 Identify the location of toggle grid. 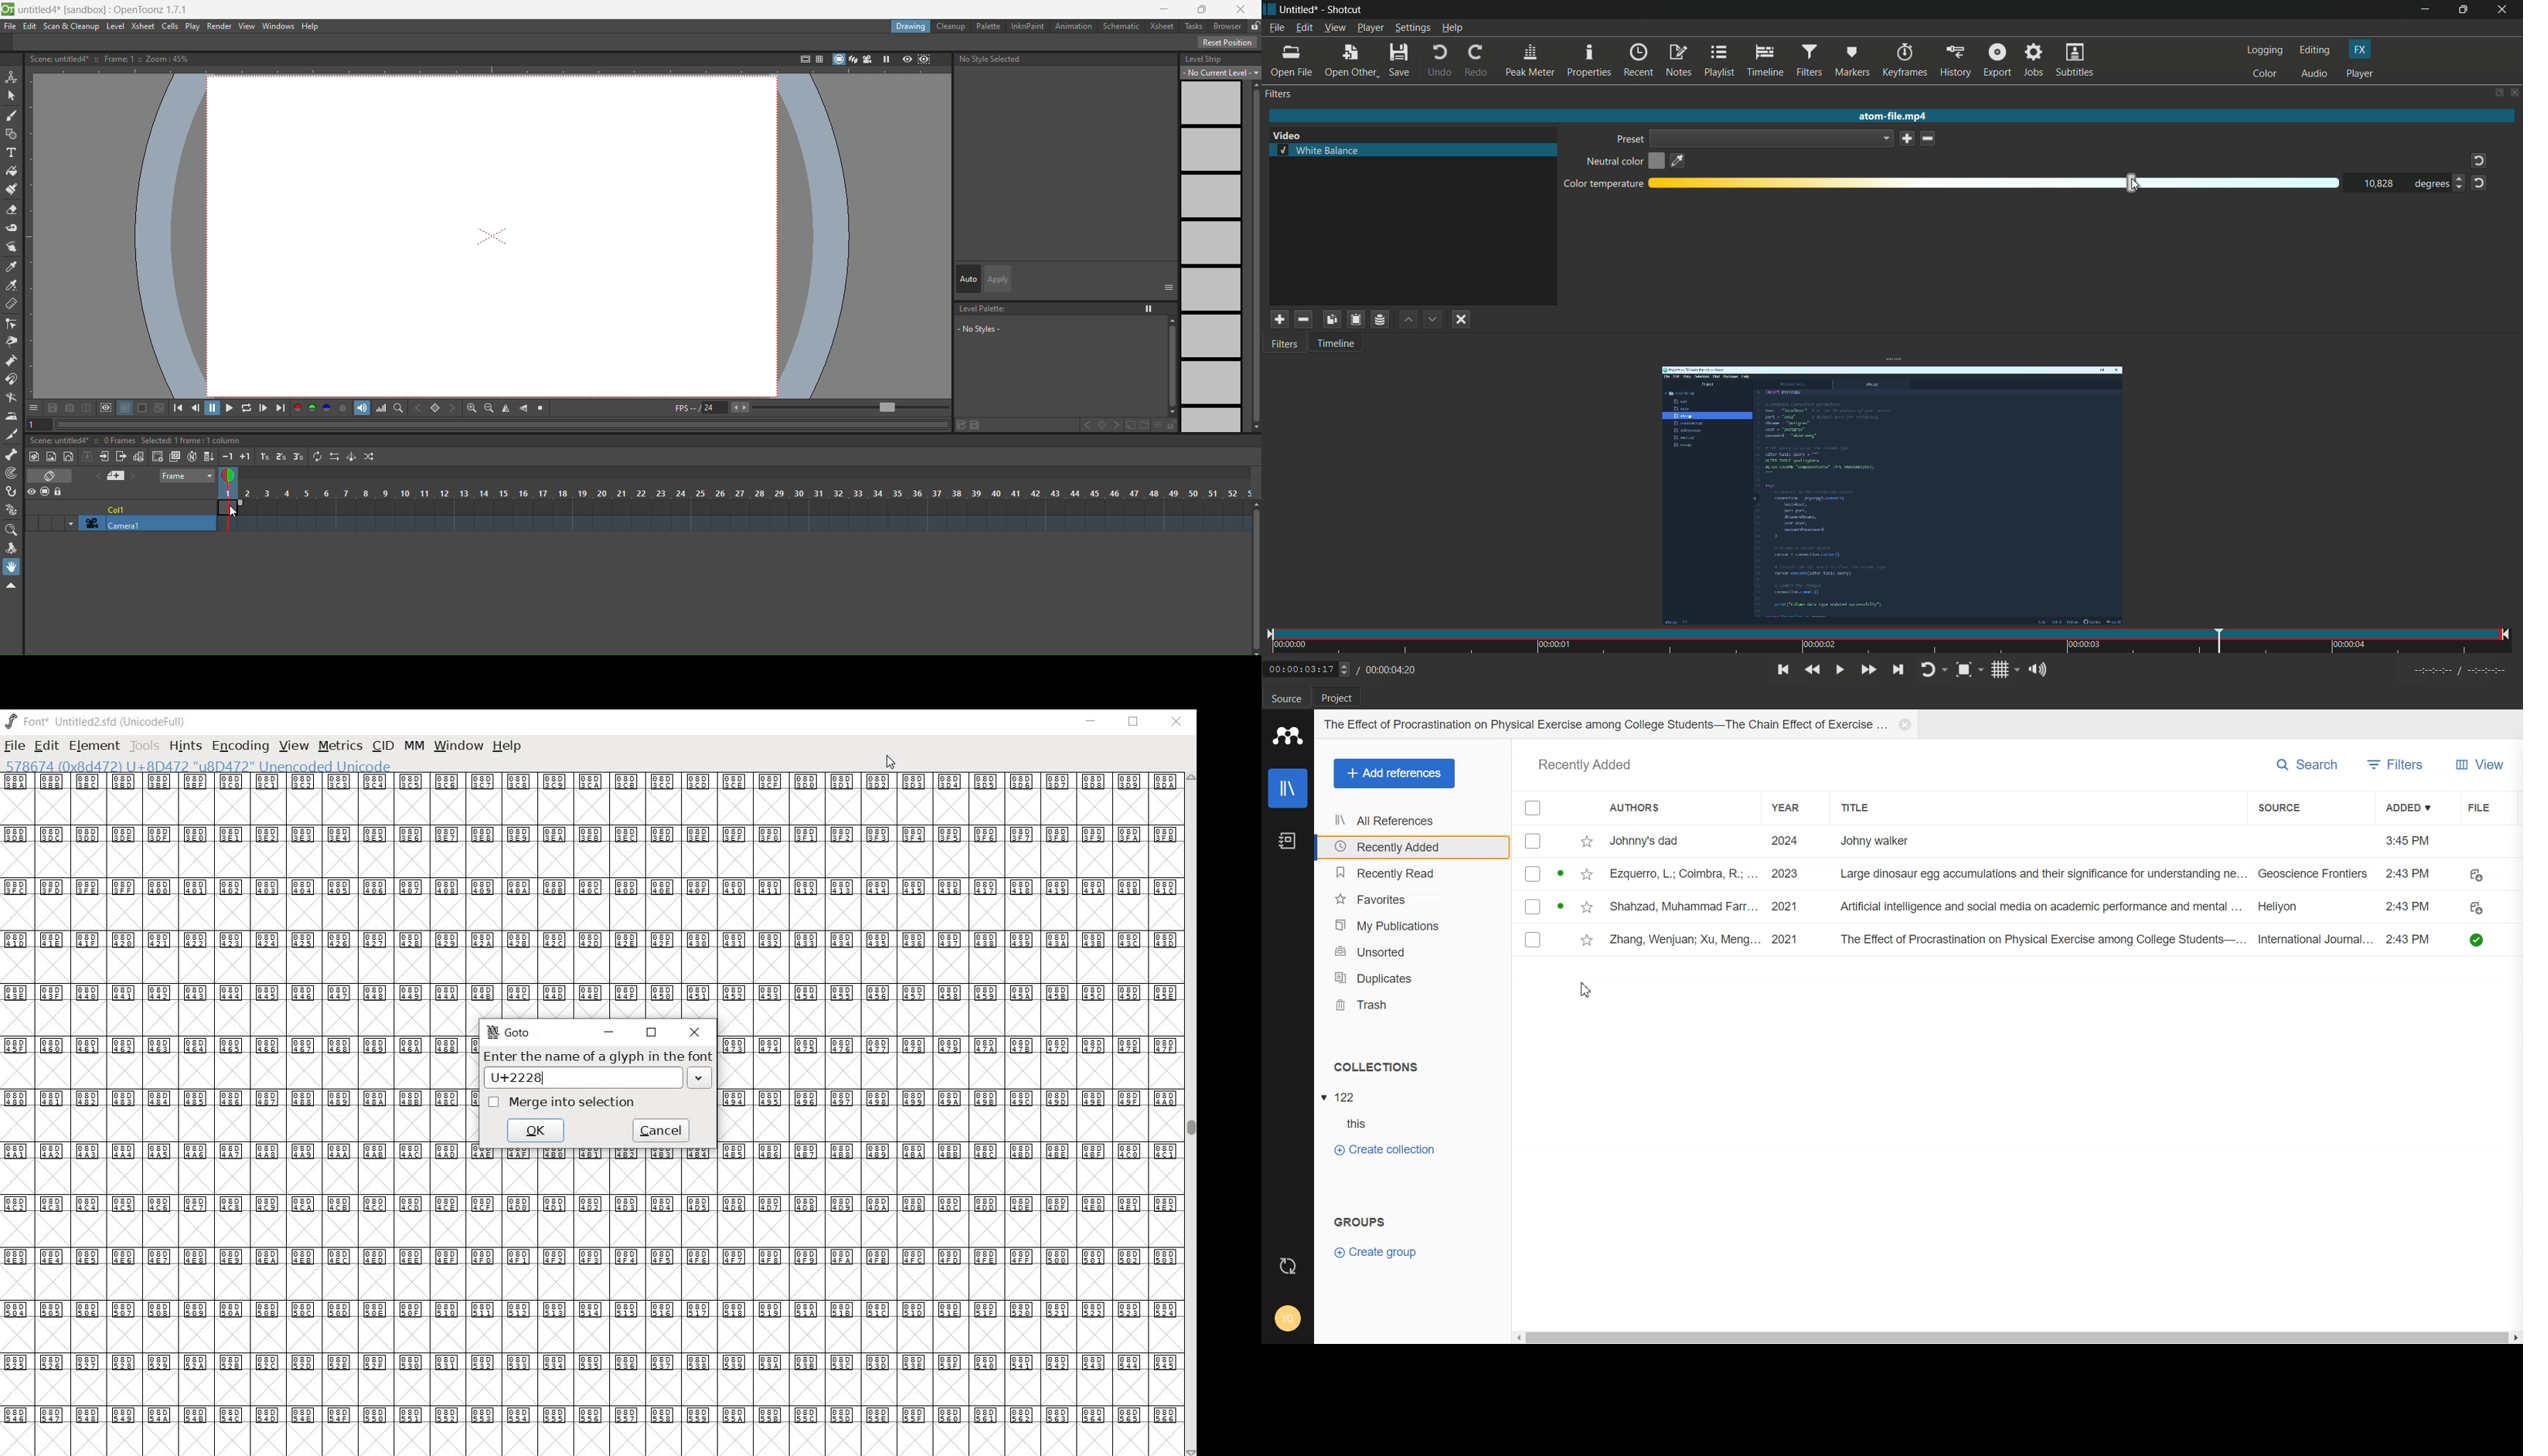
(2005, 669).